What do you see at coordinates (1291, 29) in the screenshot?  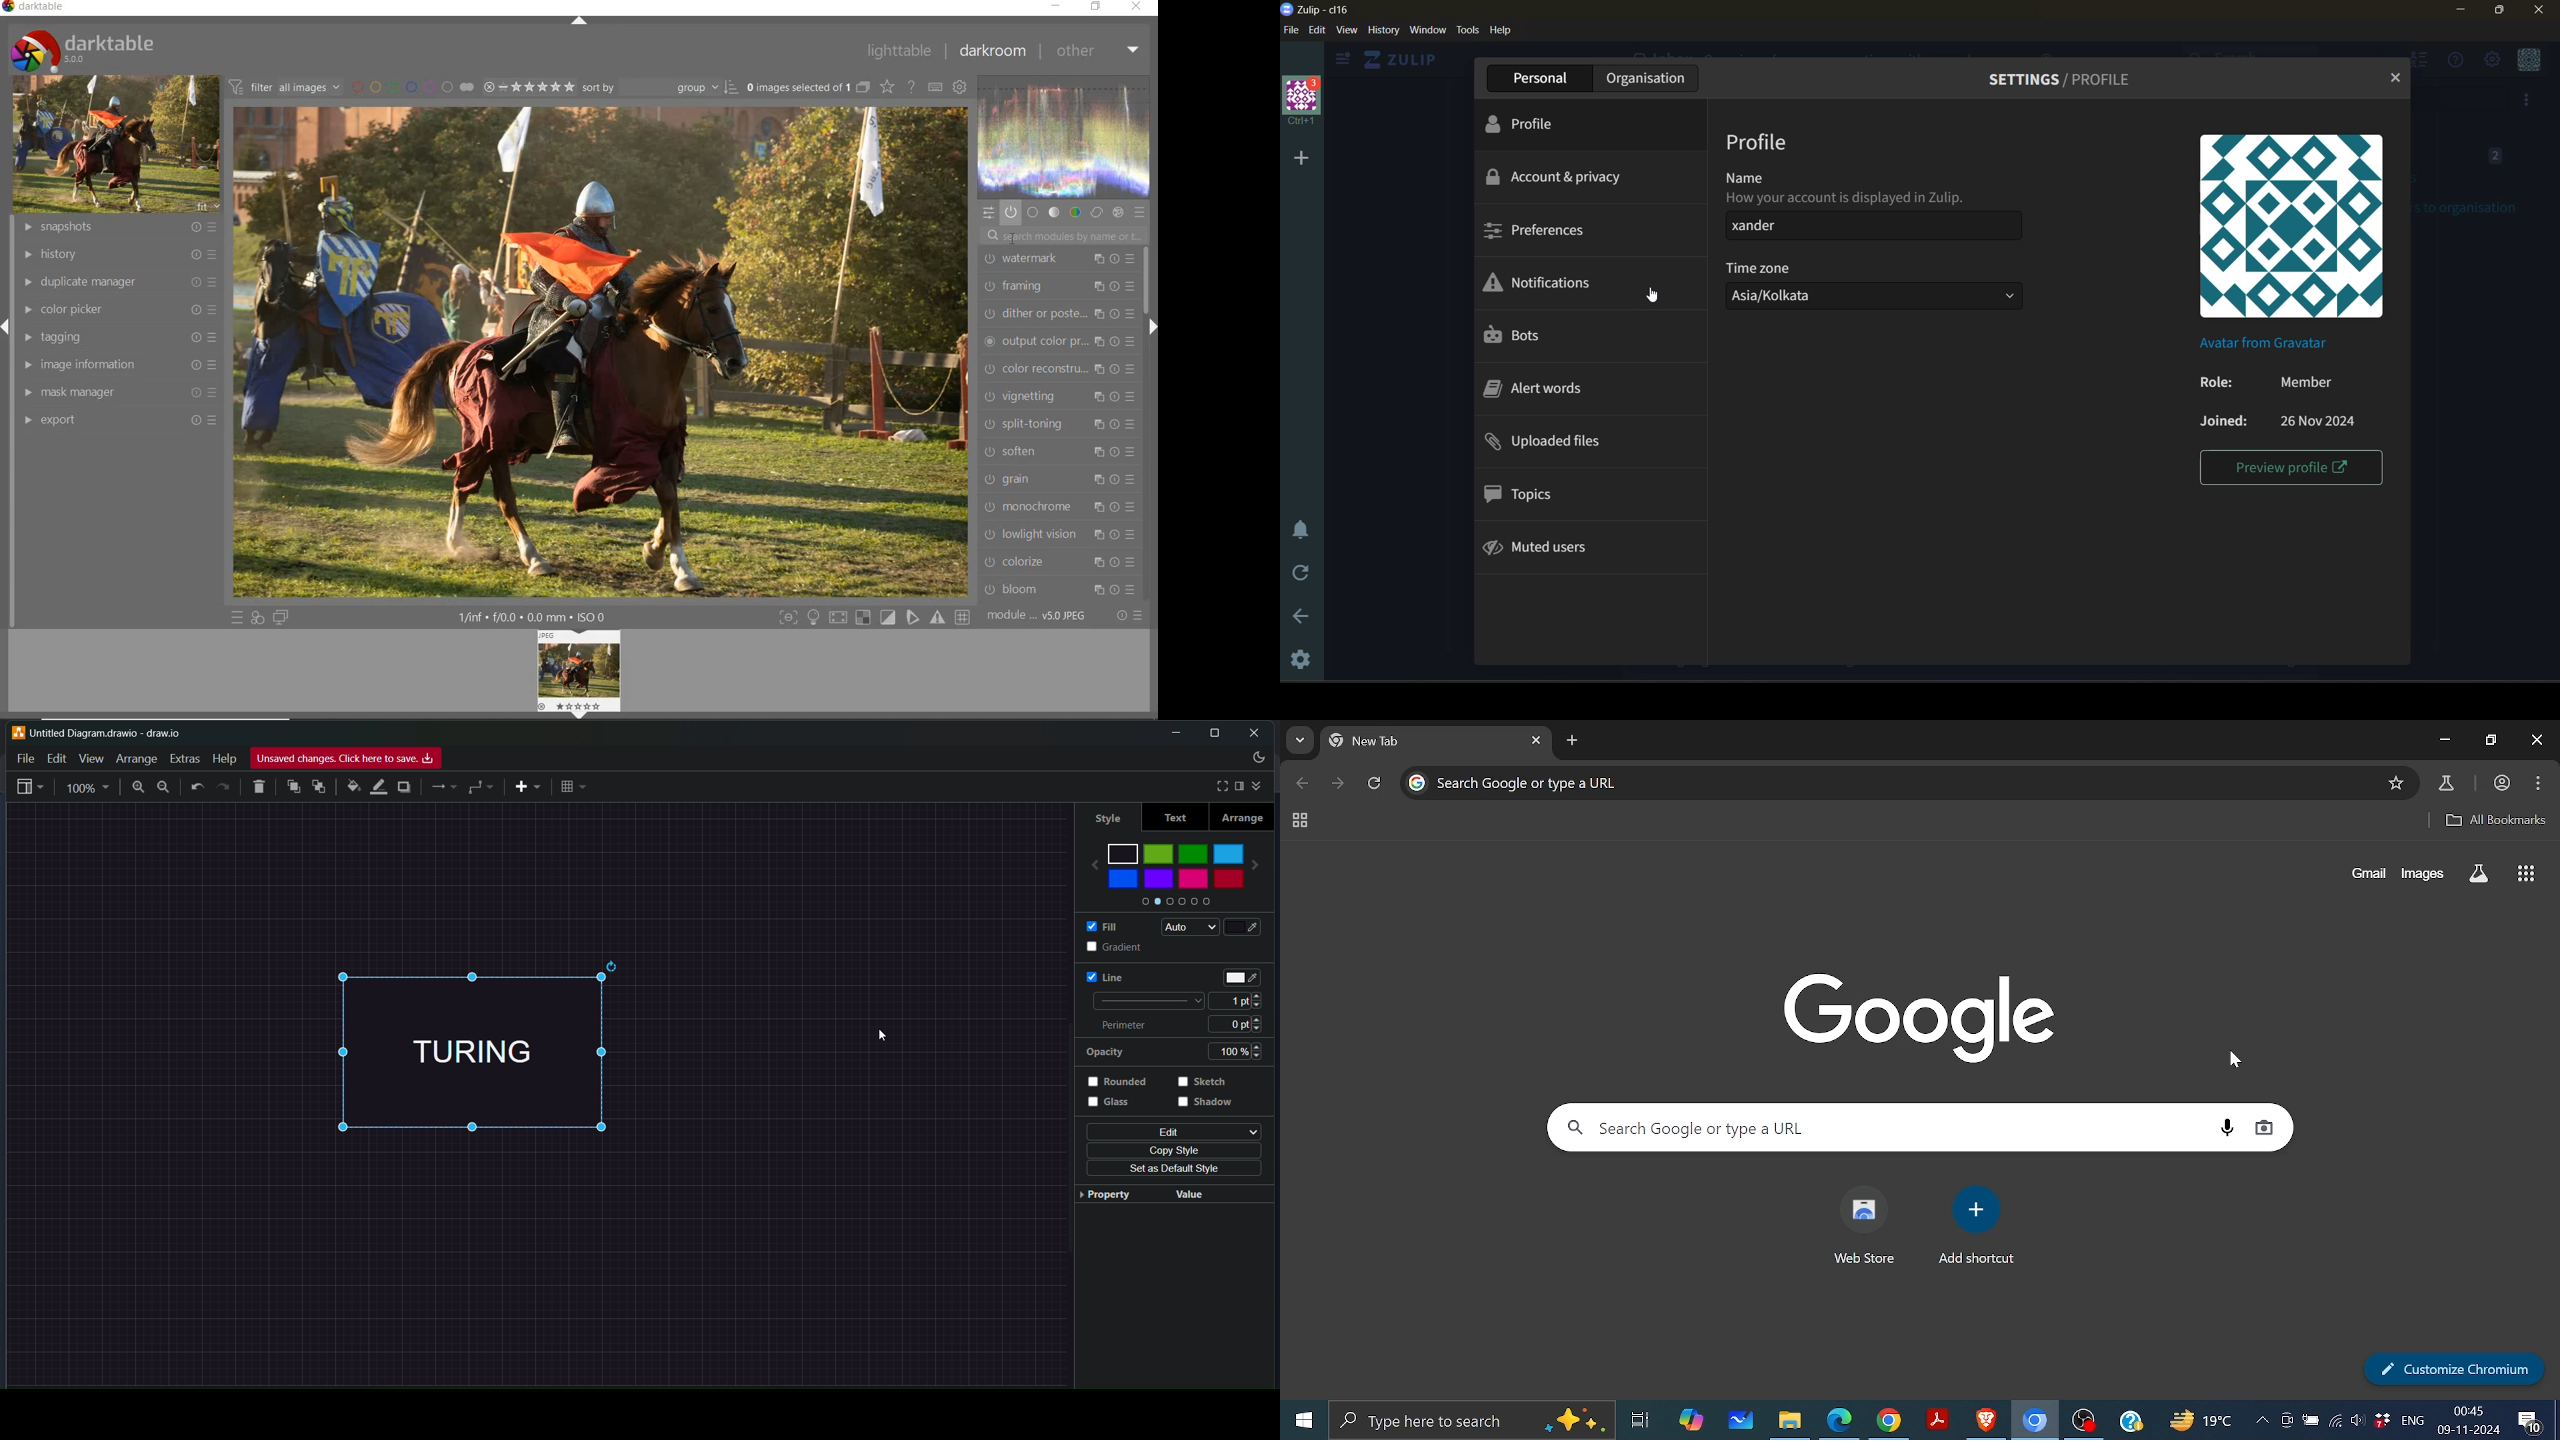 I see `file` at bounding box center [1291, 29].